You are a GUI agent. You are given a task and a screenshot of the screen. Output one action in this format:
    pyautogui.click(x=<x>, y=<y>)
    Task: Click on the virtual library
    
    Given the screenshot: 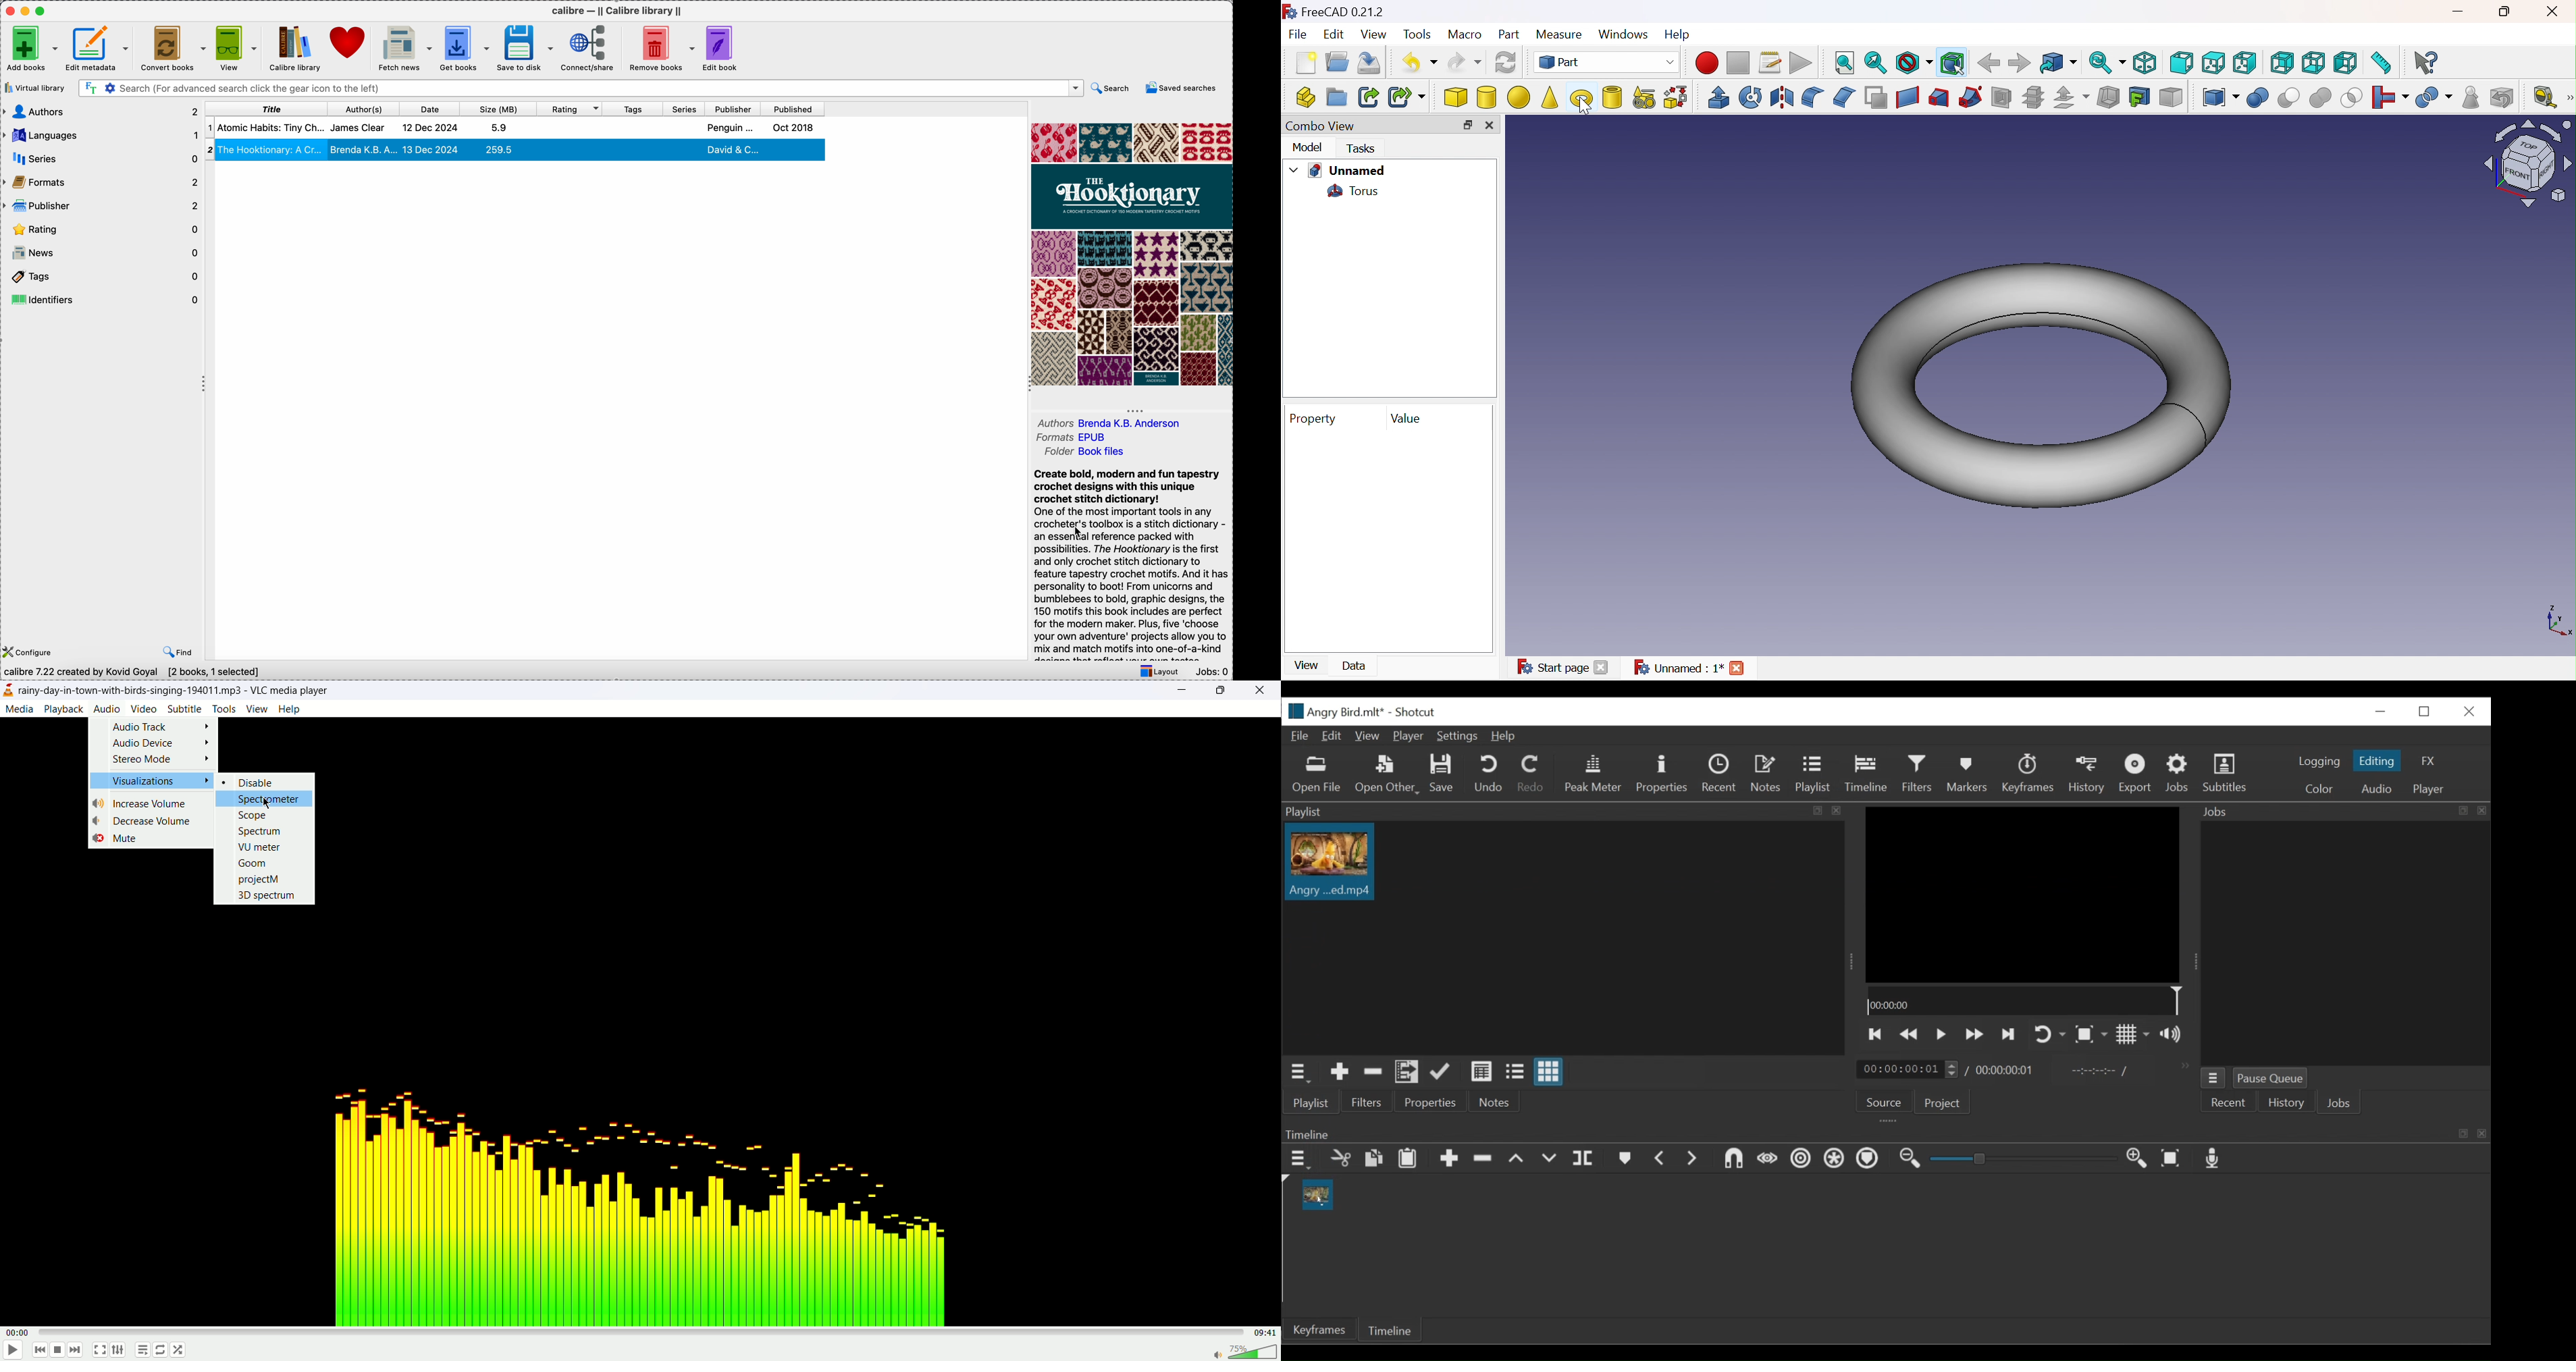 What is the action you would take?
    pyautogui.click(x=36, y=88)
    